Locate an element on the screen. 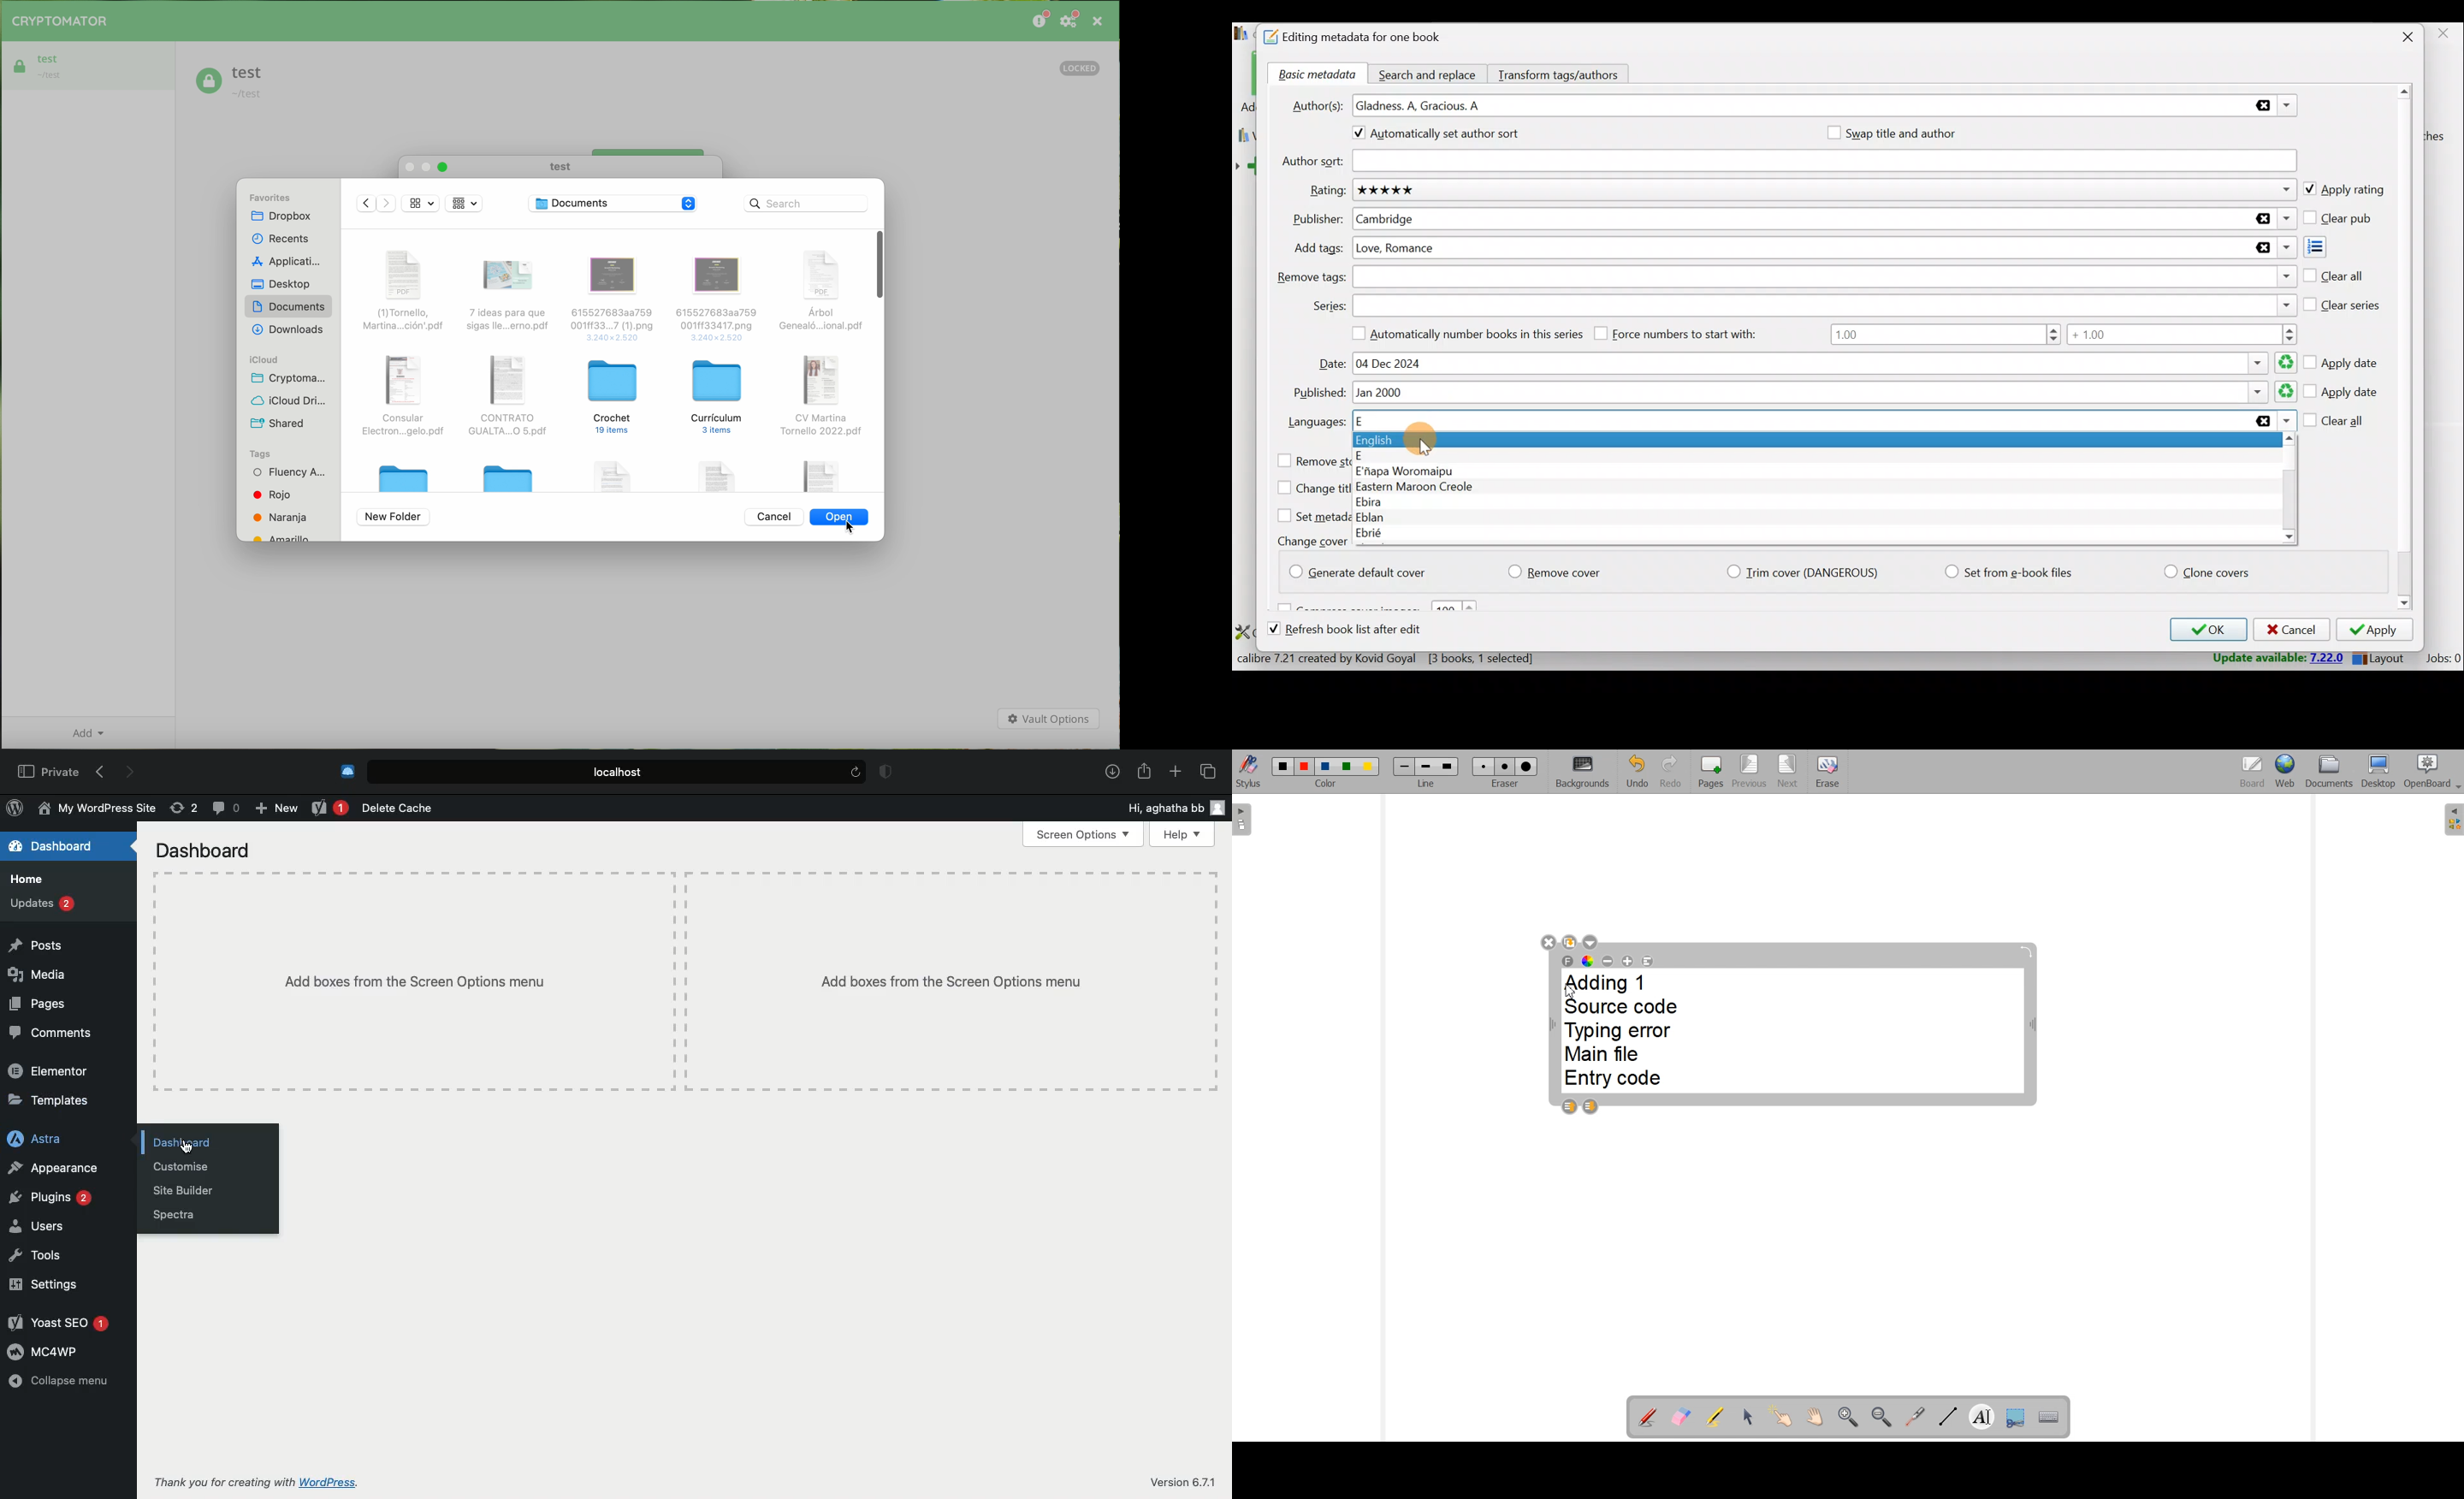 The width and height of the screenshot is (2464, 1512). Small line is located at coordinates (1405, 767).